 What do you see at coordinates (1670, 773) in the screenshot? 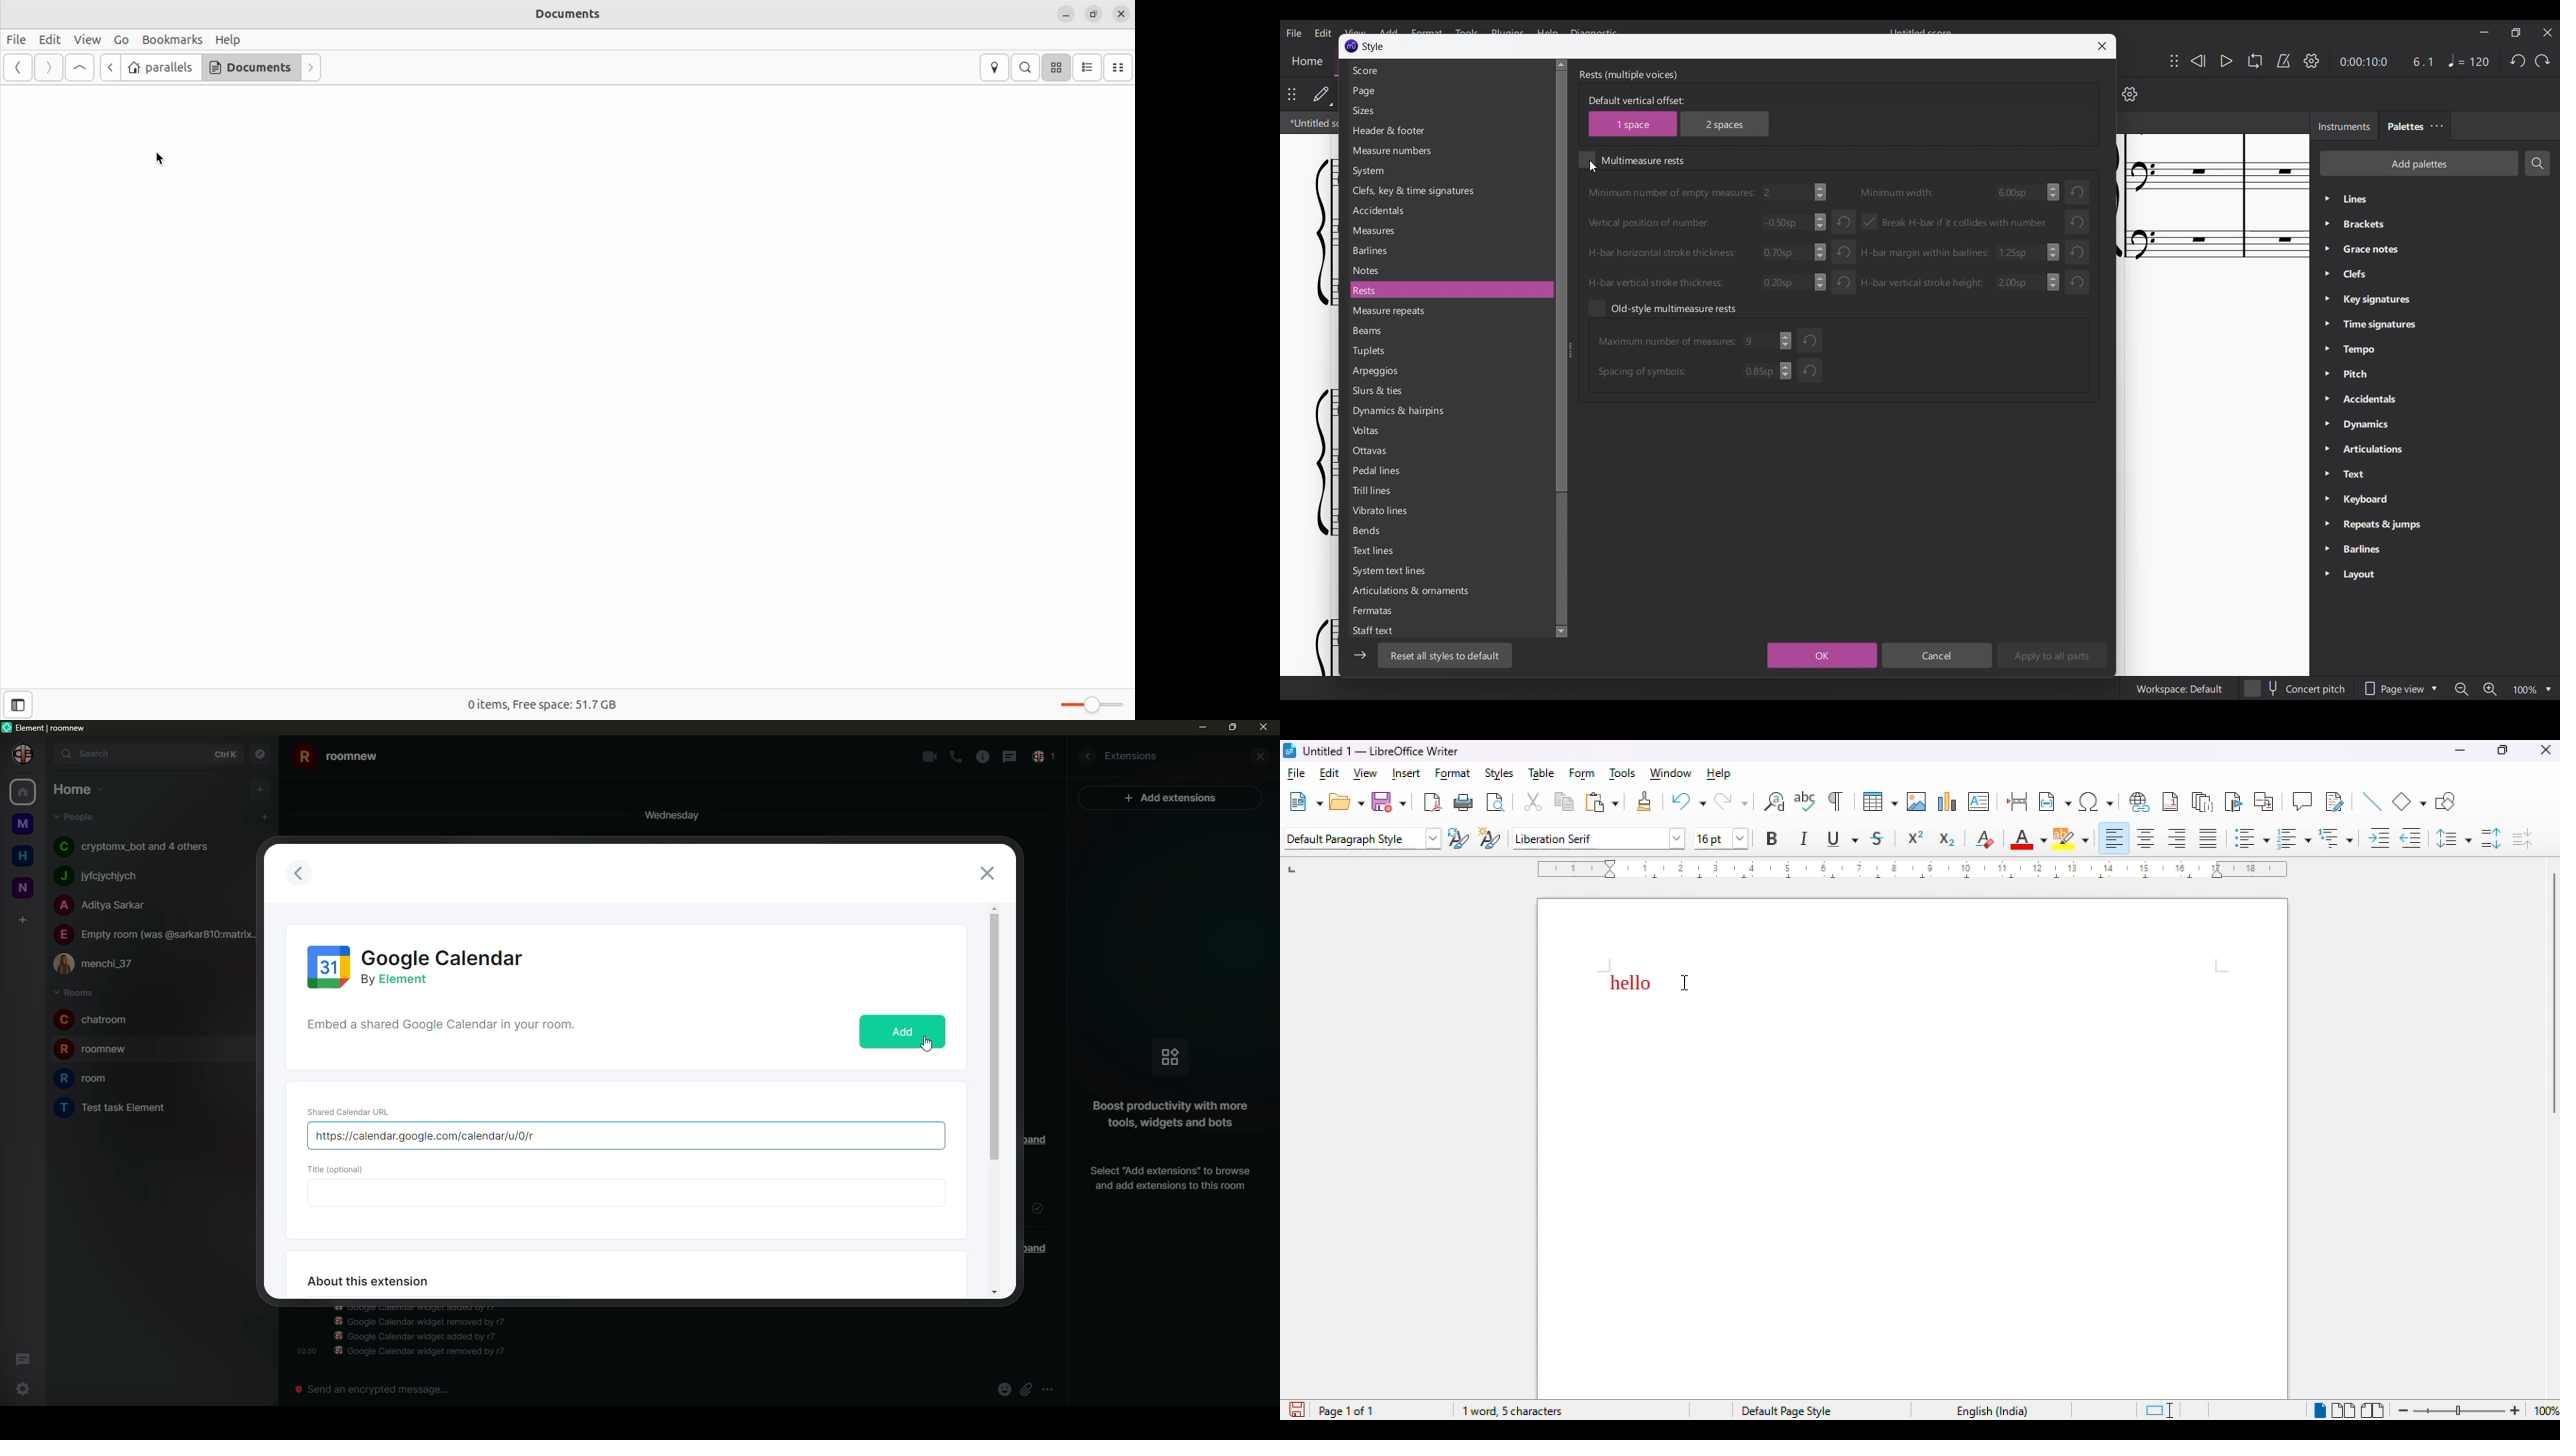
I see `window` at bounding box center [1670, 773].